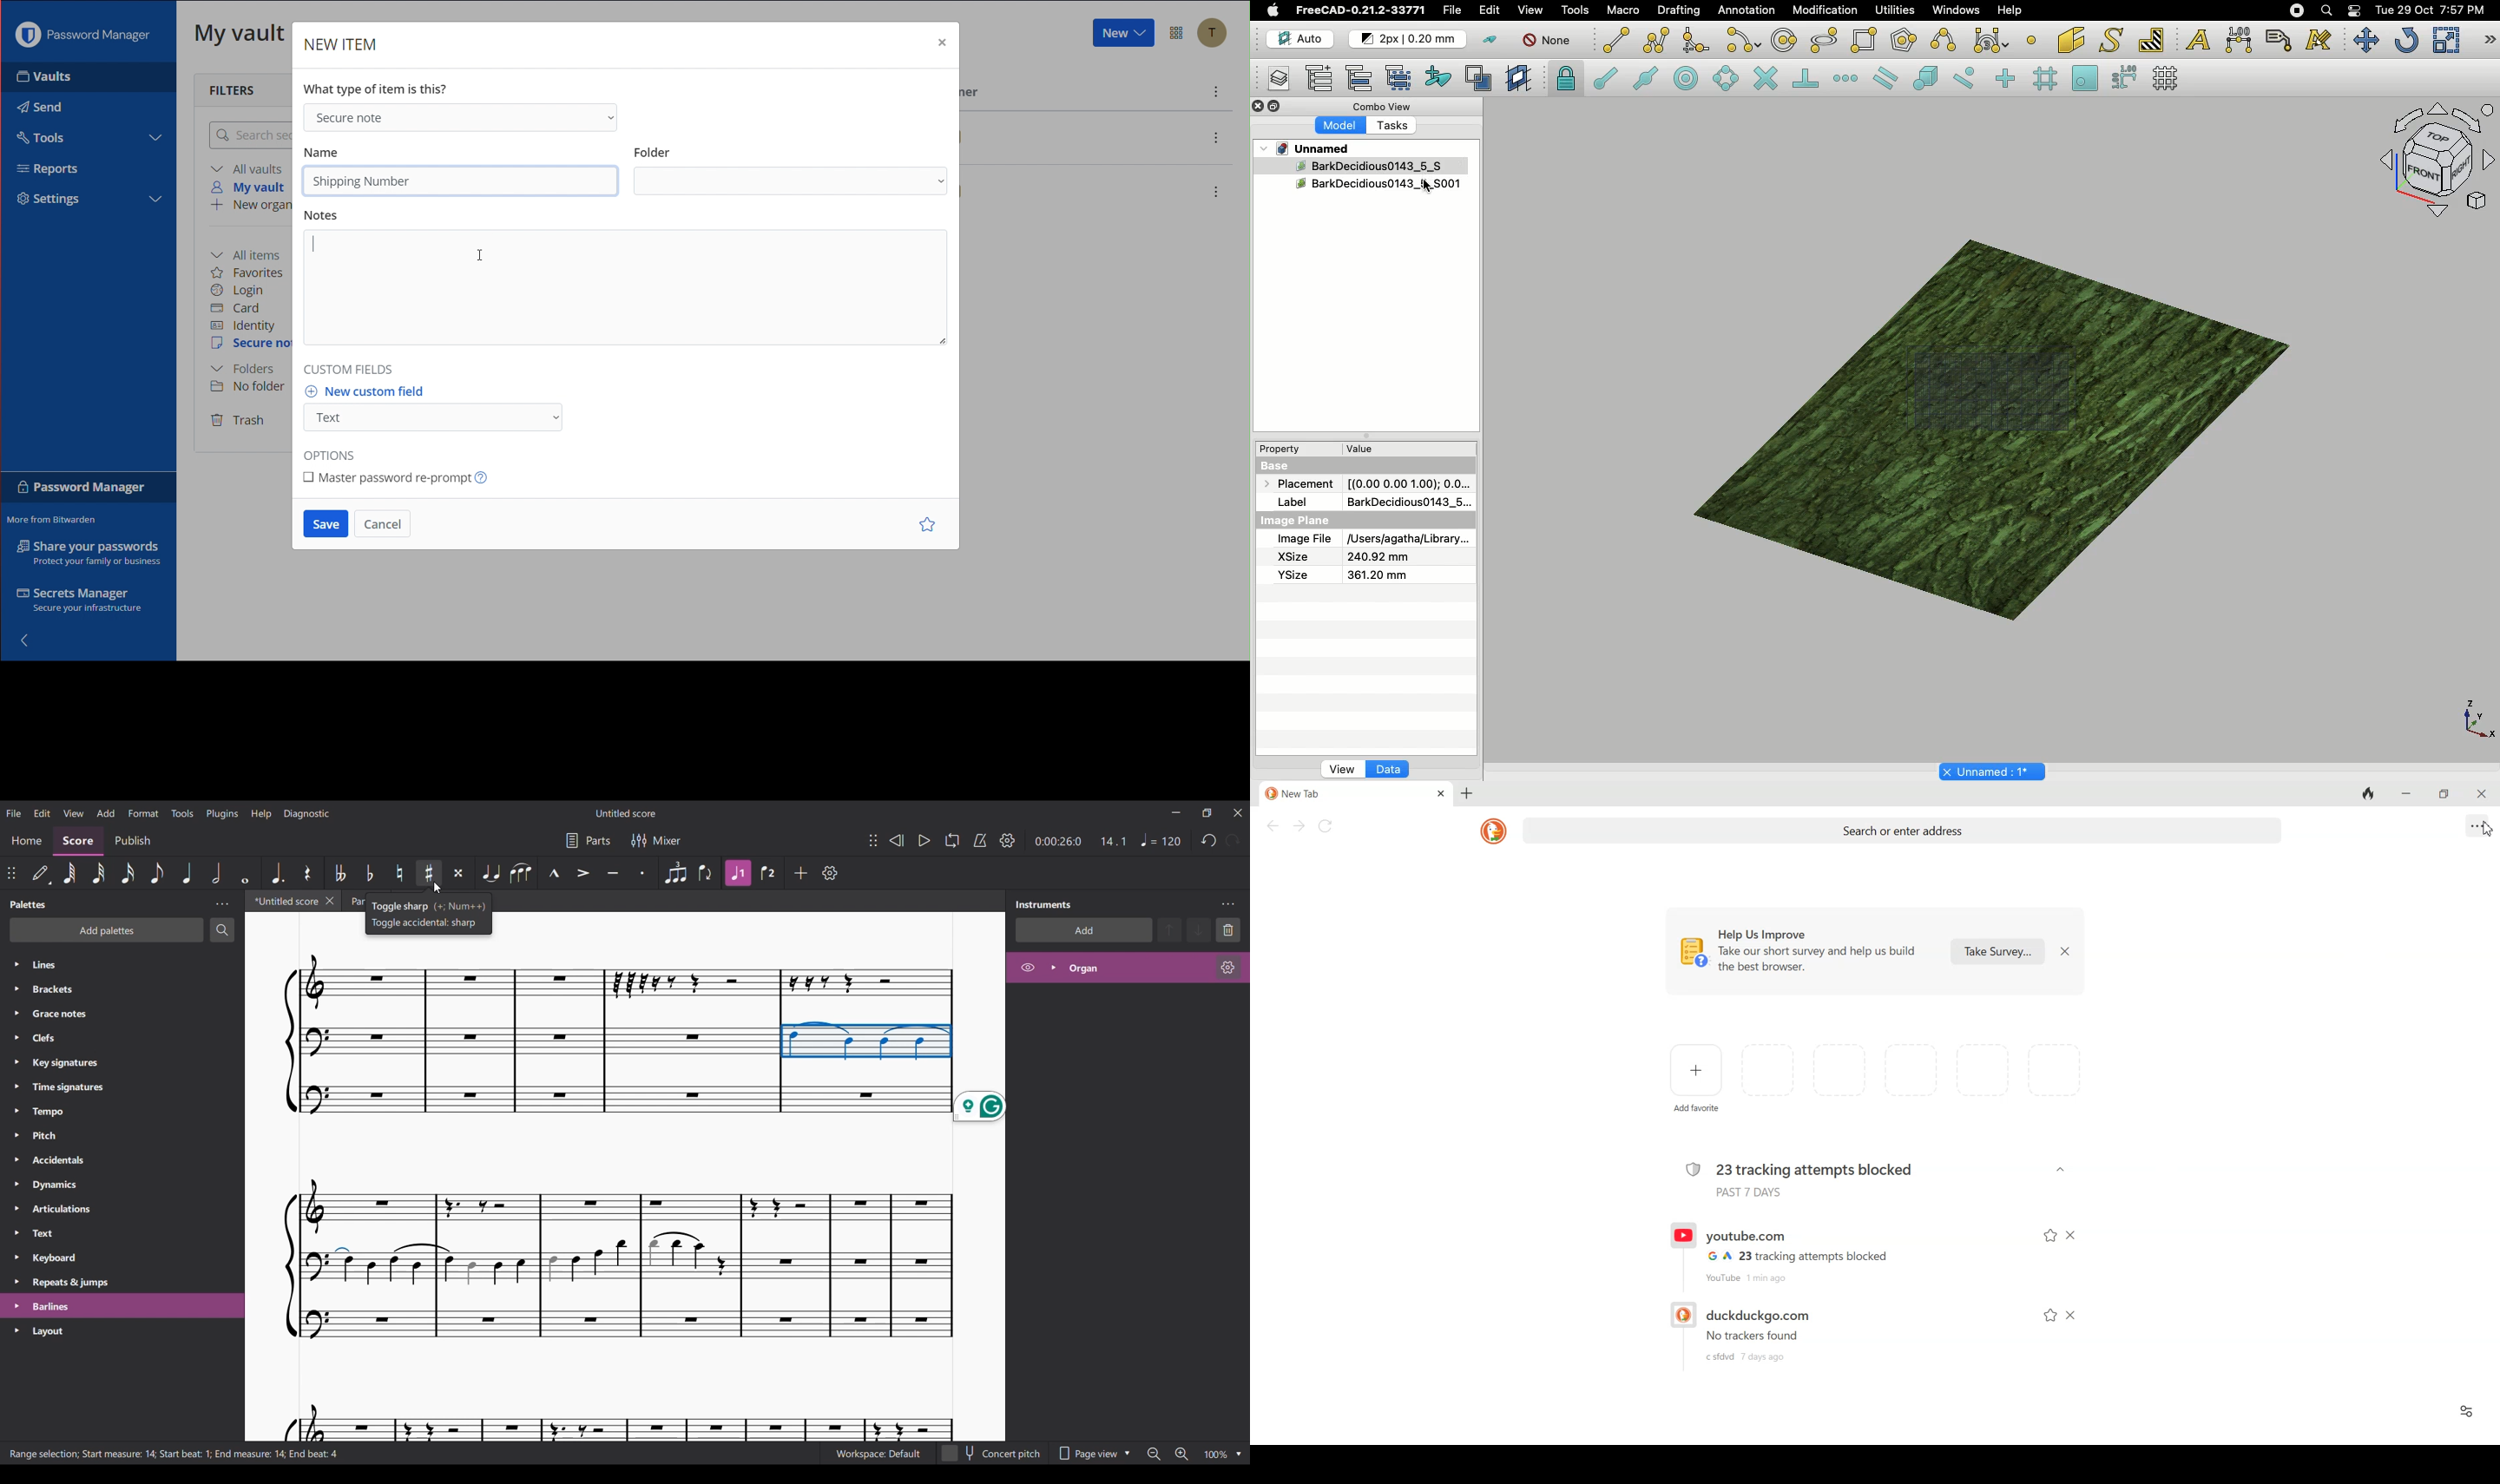 The image size is (2520, 1484). What do you see at coordinates (1742, 42) in the screenshot?
I see `Arc tools` at bounding box center [1742, 42].